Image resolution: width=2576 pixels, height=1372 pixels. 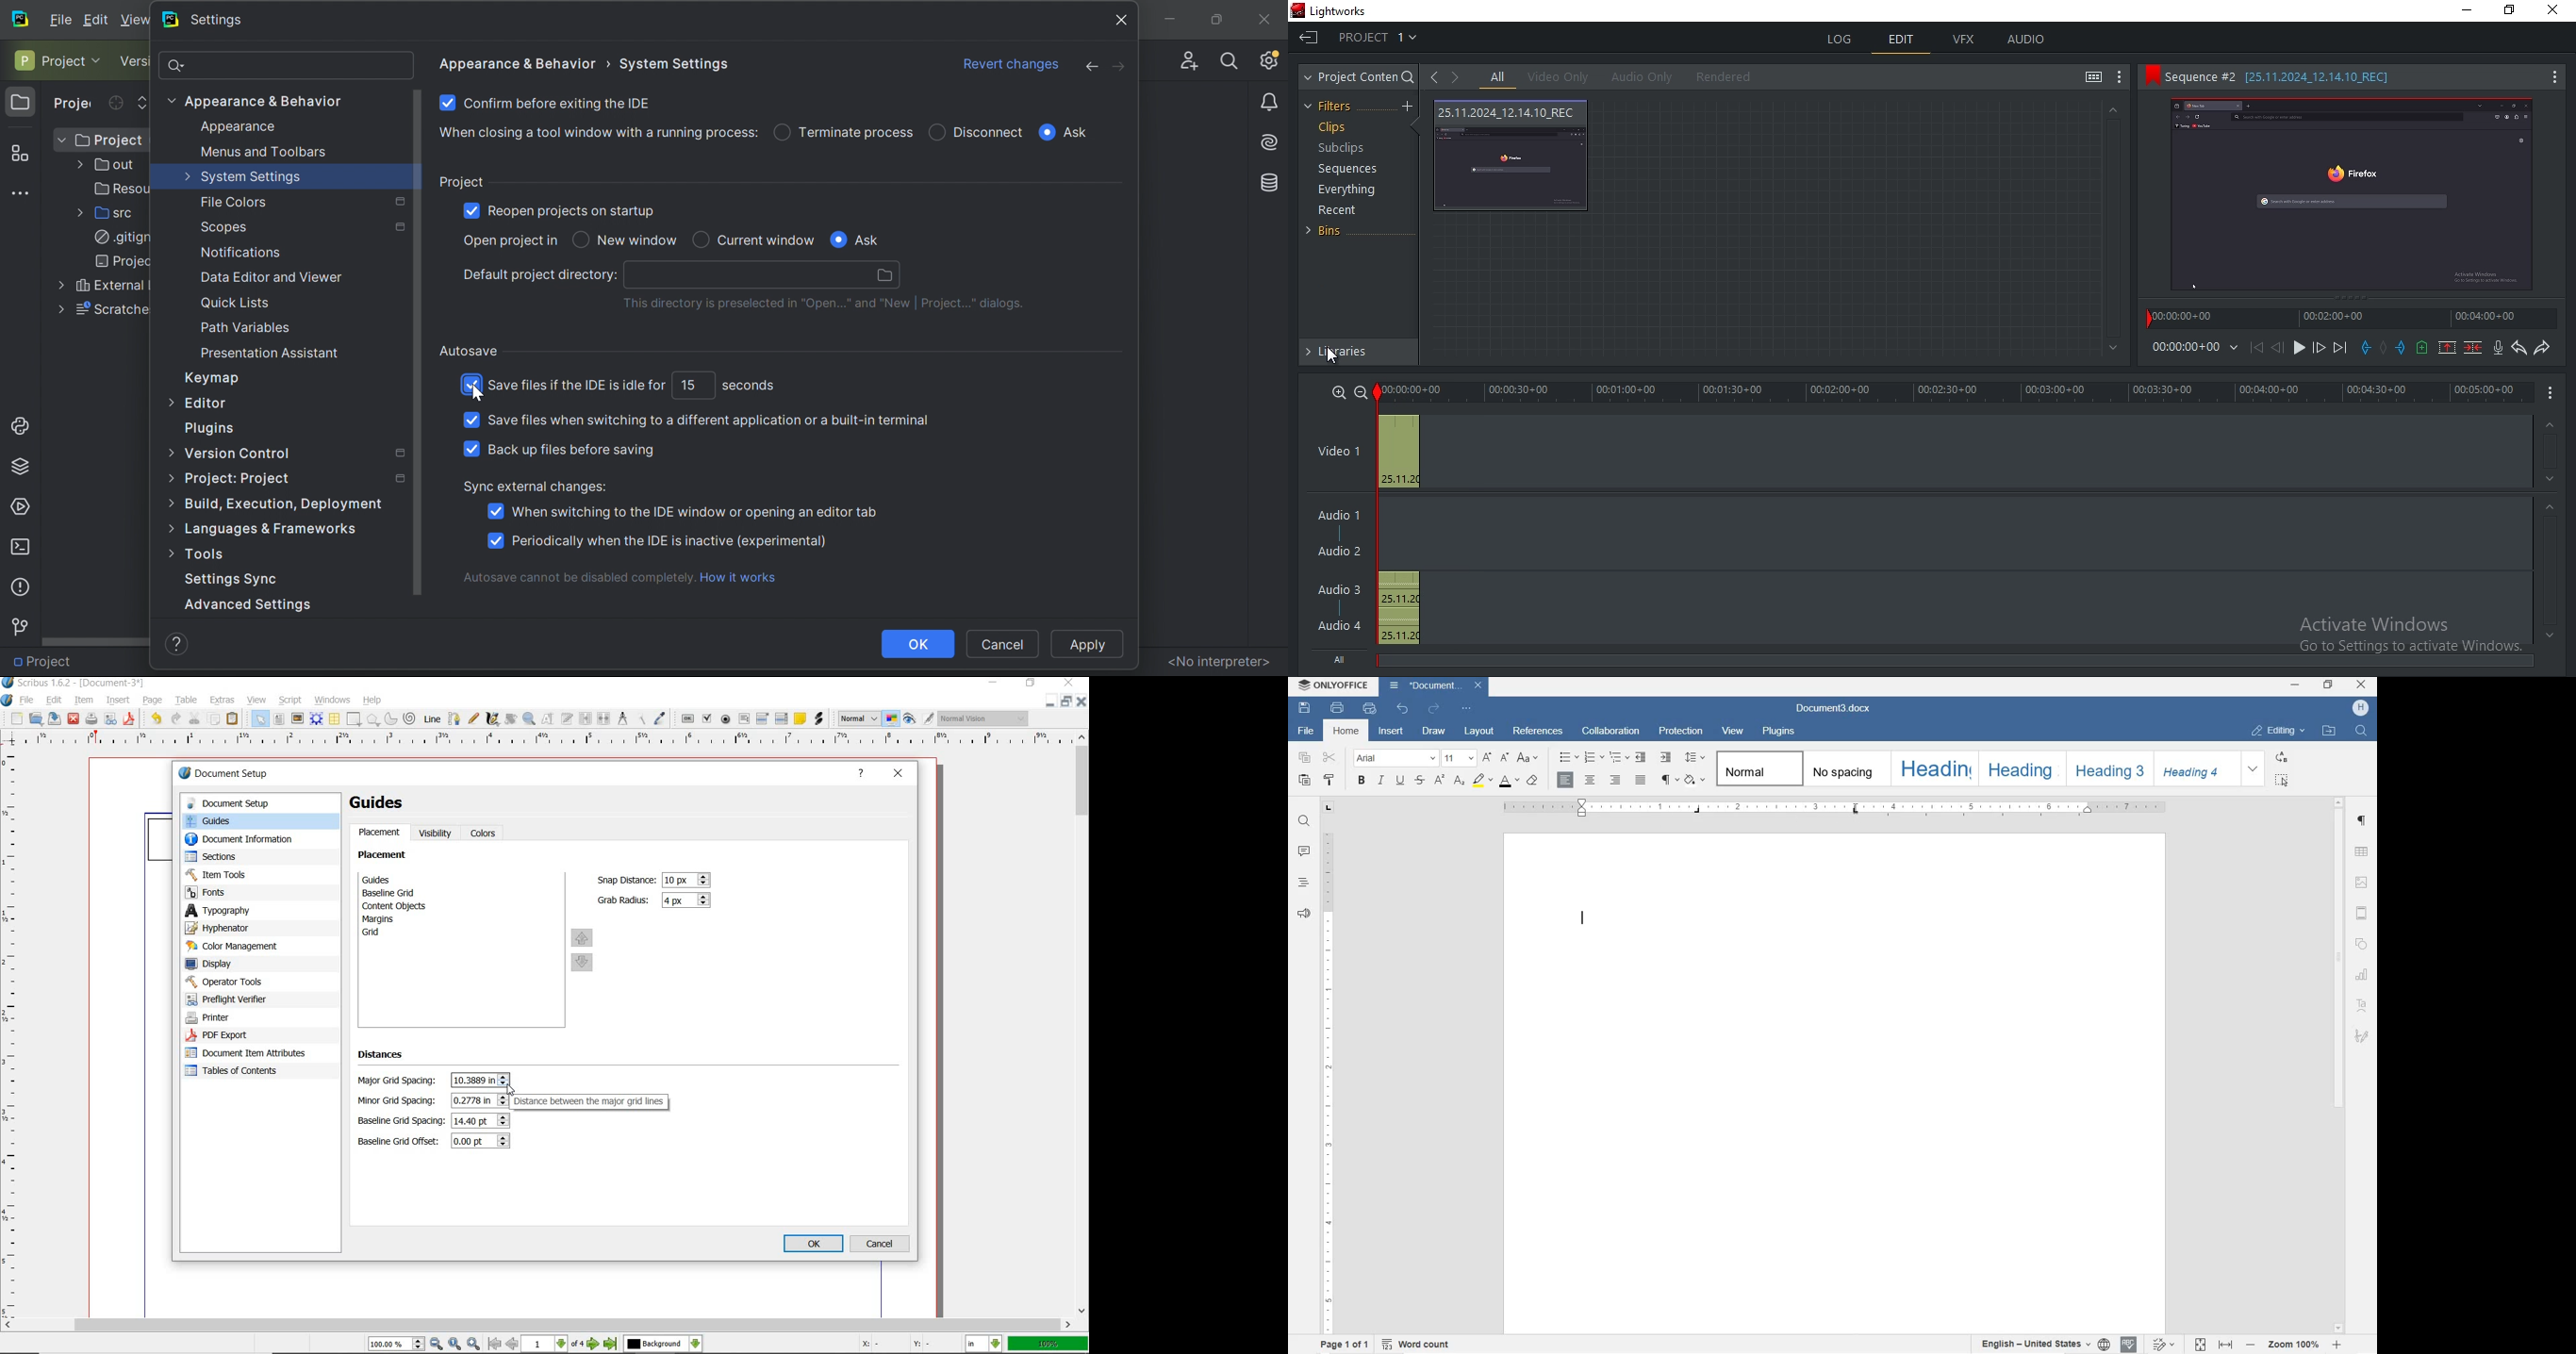 What do you see at coordinates (578, 386) in the screenshot?
I see `Save files if the IDE is idle for` at bounding box center [578, 386].